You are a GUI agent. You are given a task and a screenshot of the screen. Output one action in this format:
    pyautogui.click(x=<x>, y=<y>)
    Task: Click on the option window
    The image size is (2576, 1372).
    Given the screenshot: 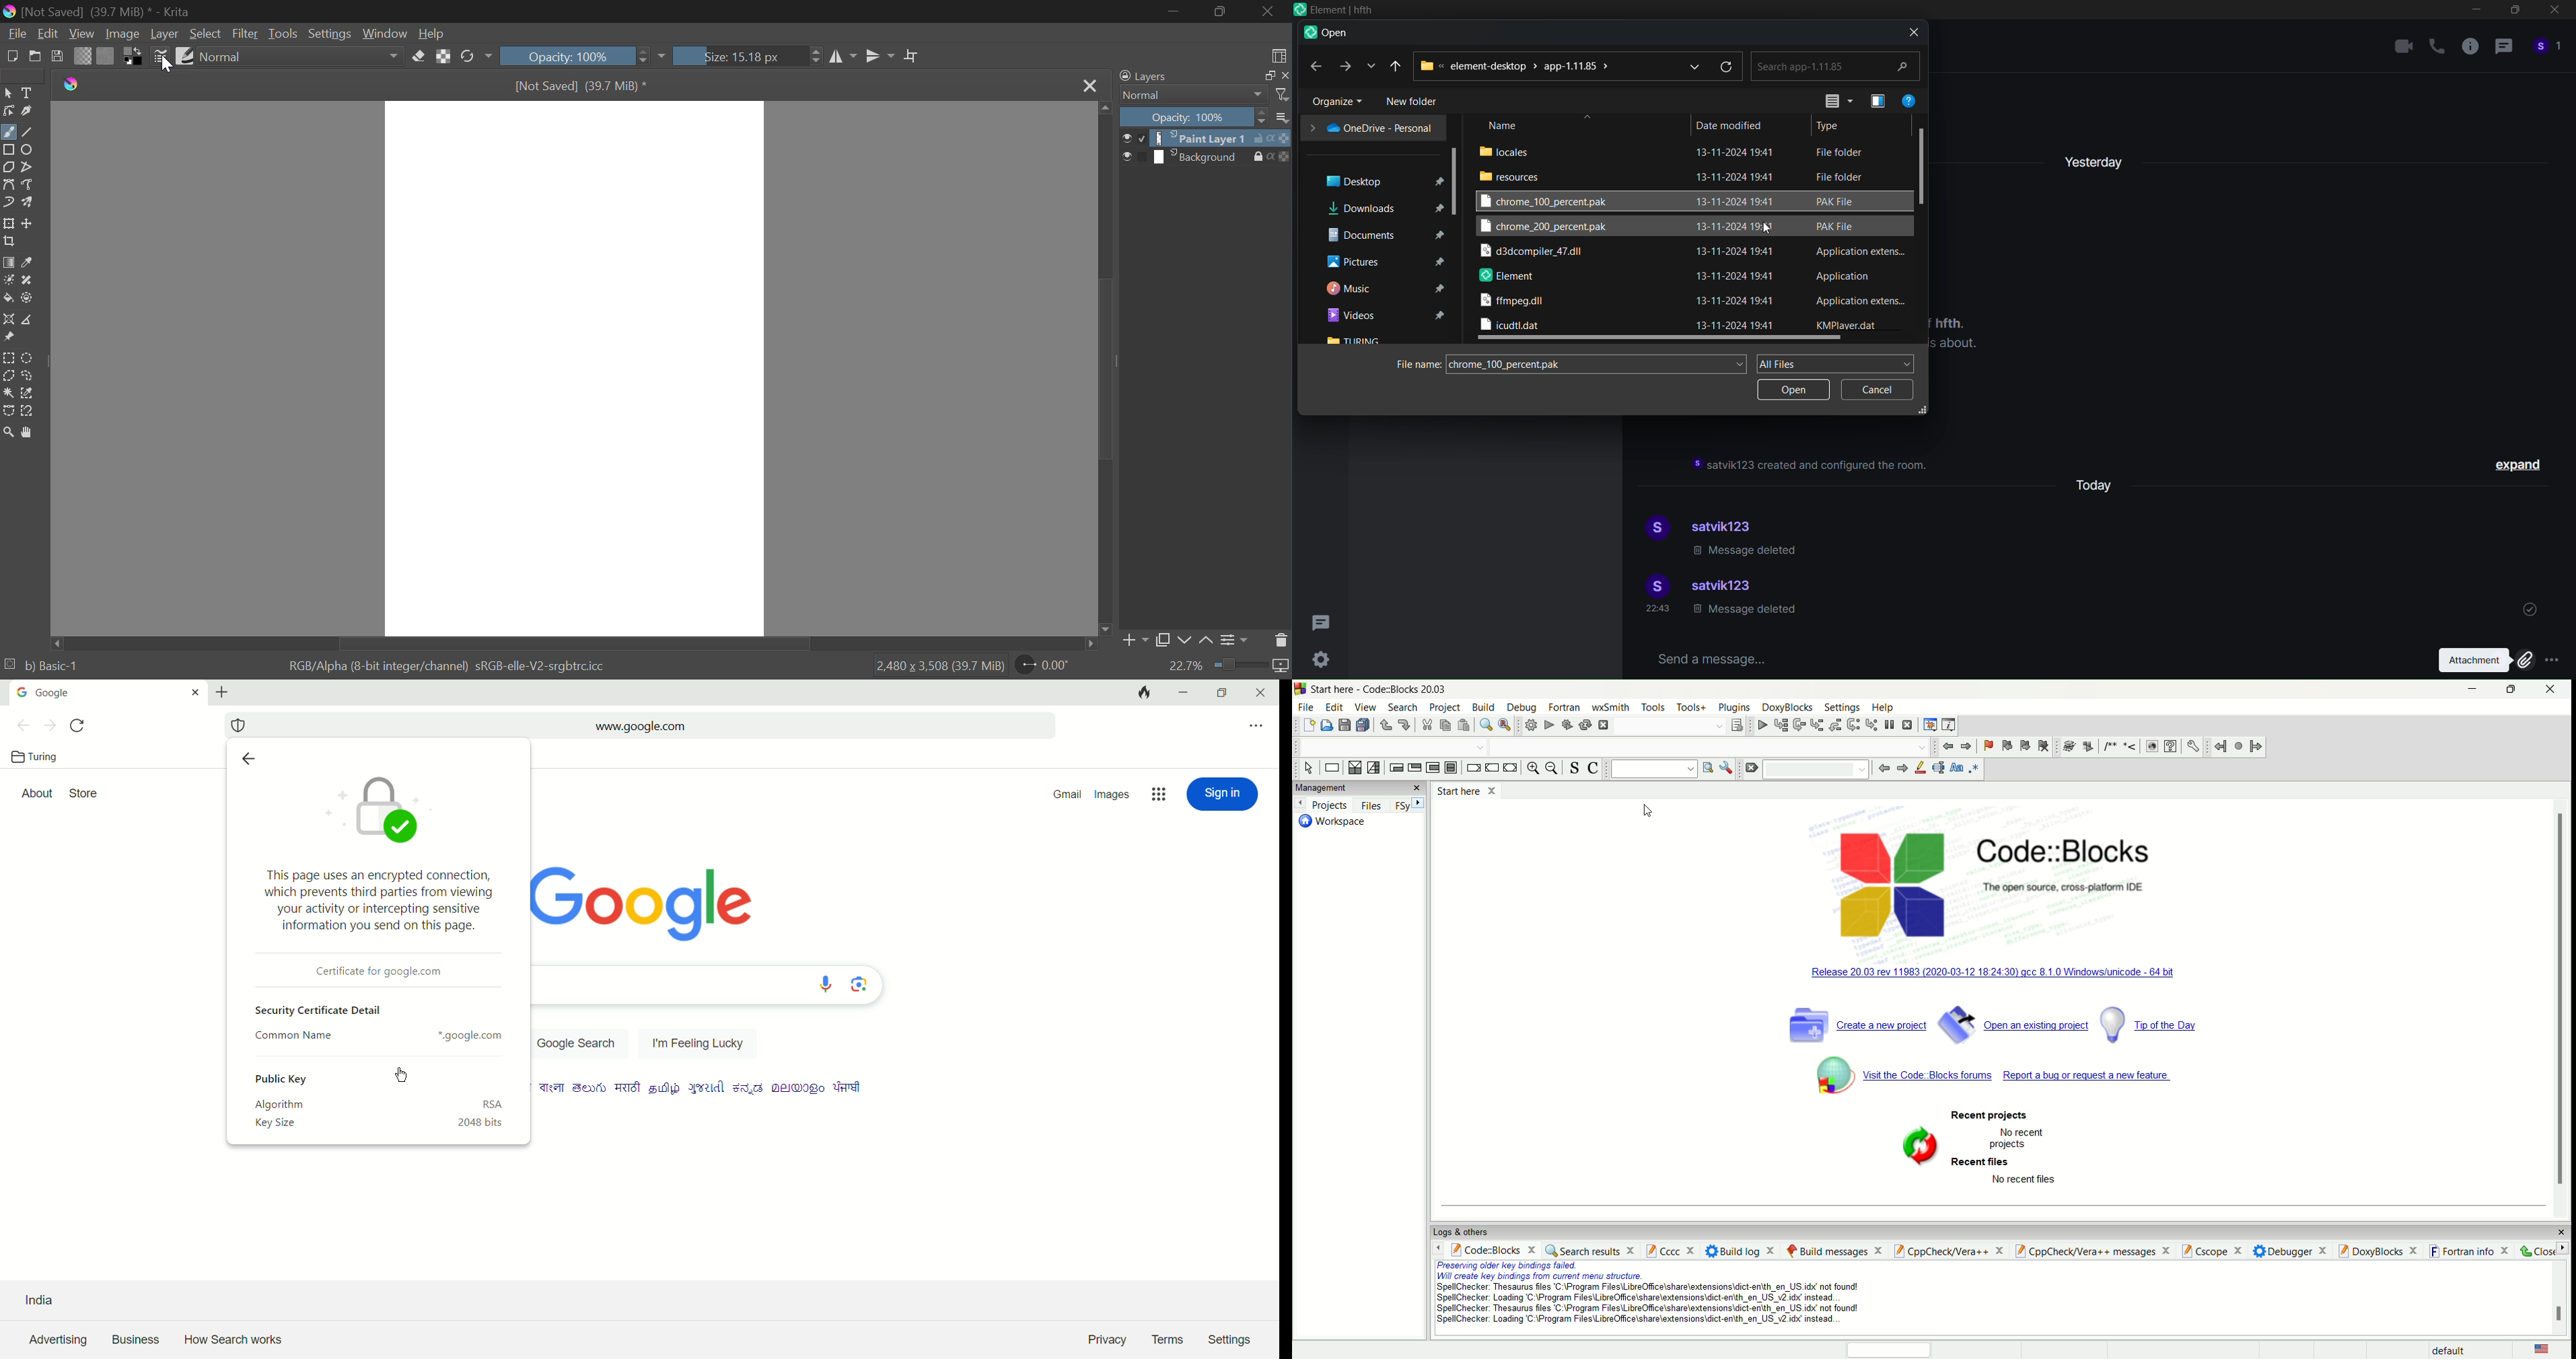 What is the action you would take?
    pyautogui.click(x=1728, y=767)
    